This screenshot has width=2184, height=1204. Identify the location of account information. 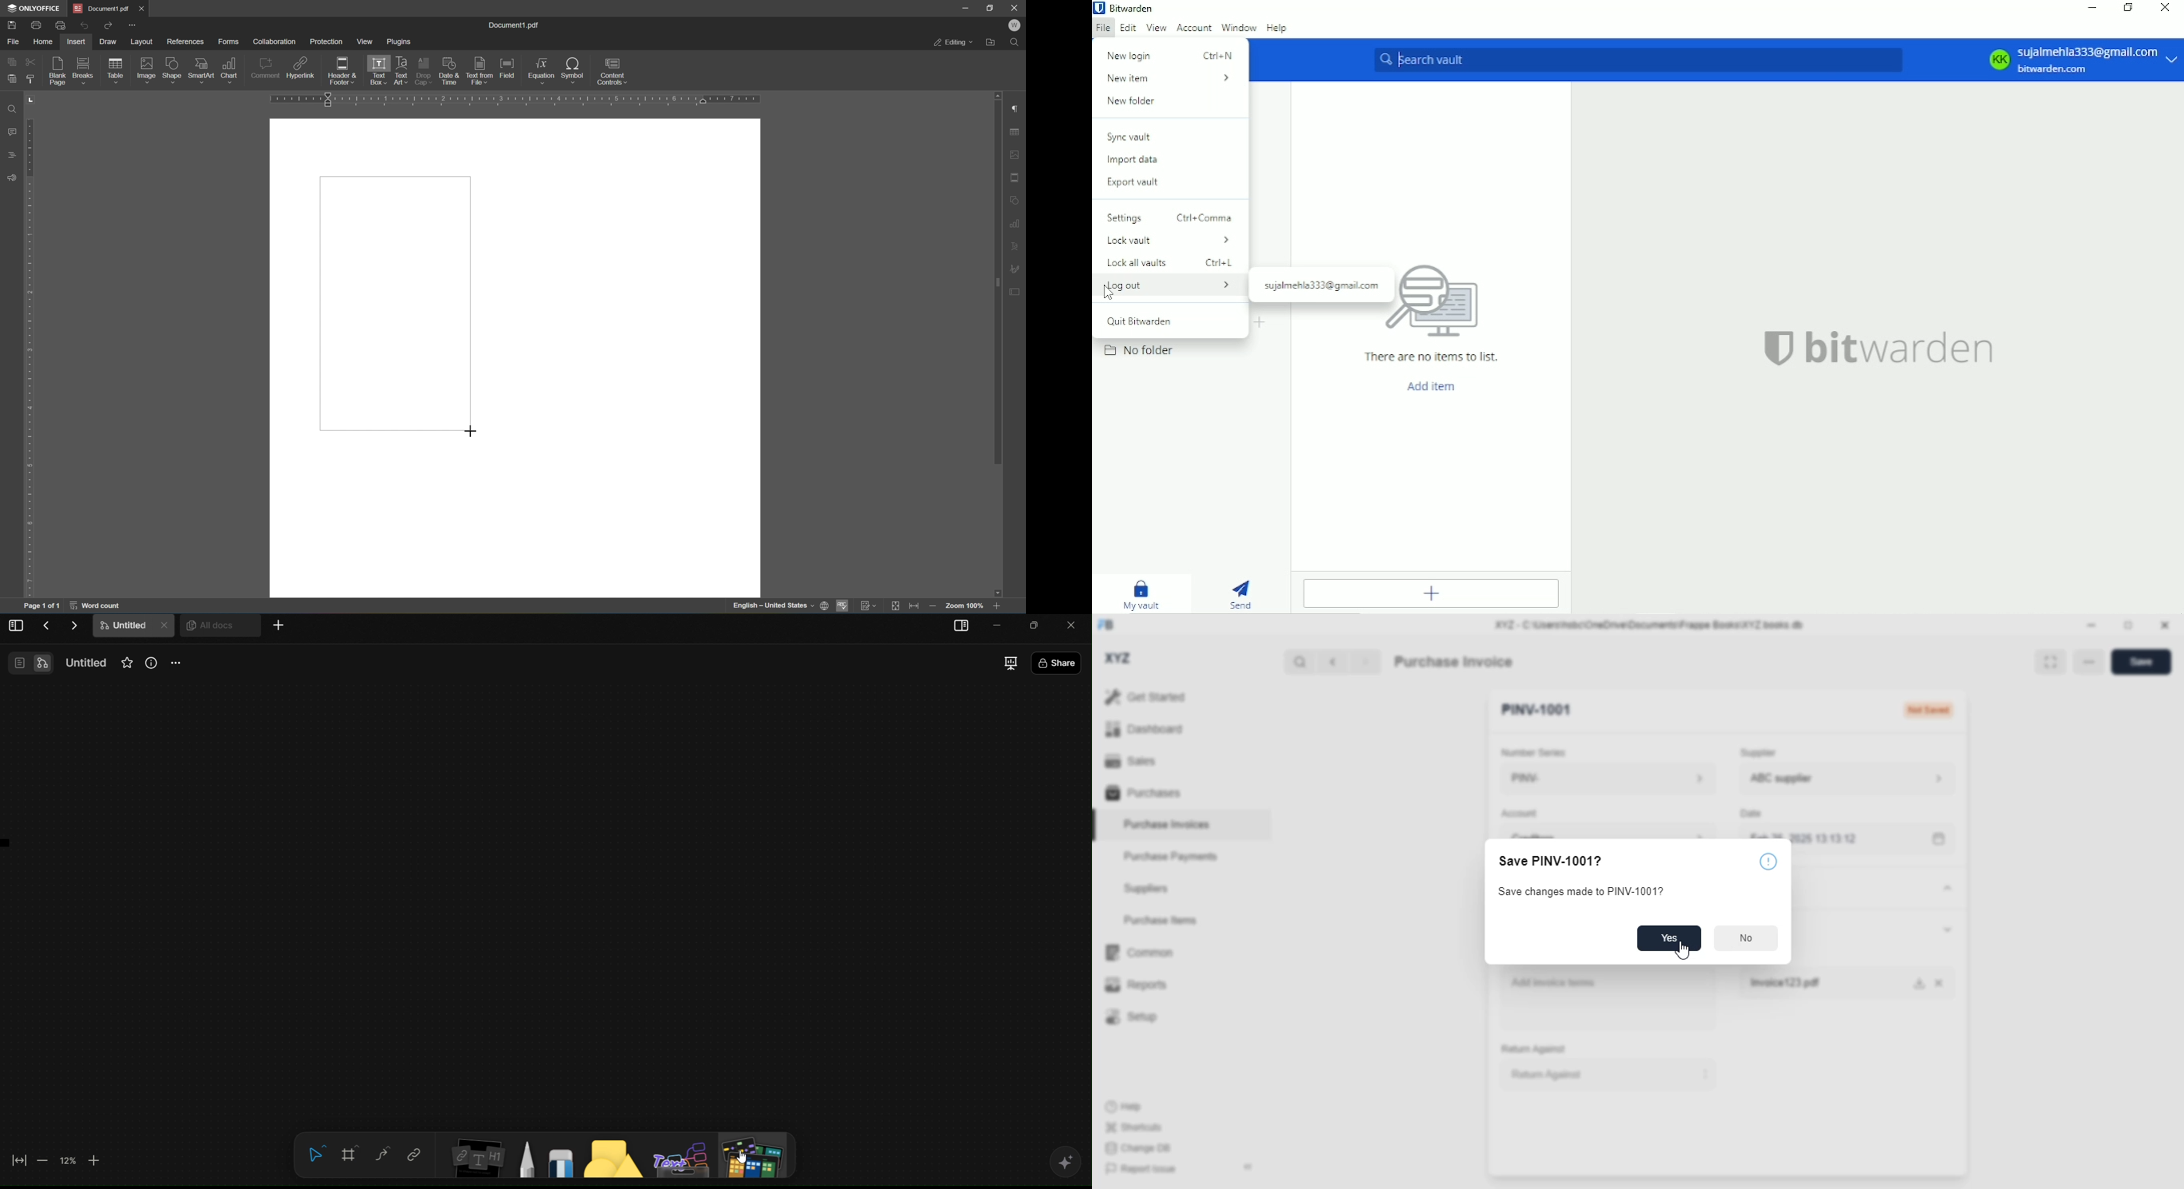
(1694, 831).